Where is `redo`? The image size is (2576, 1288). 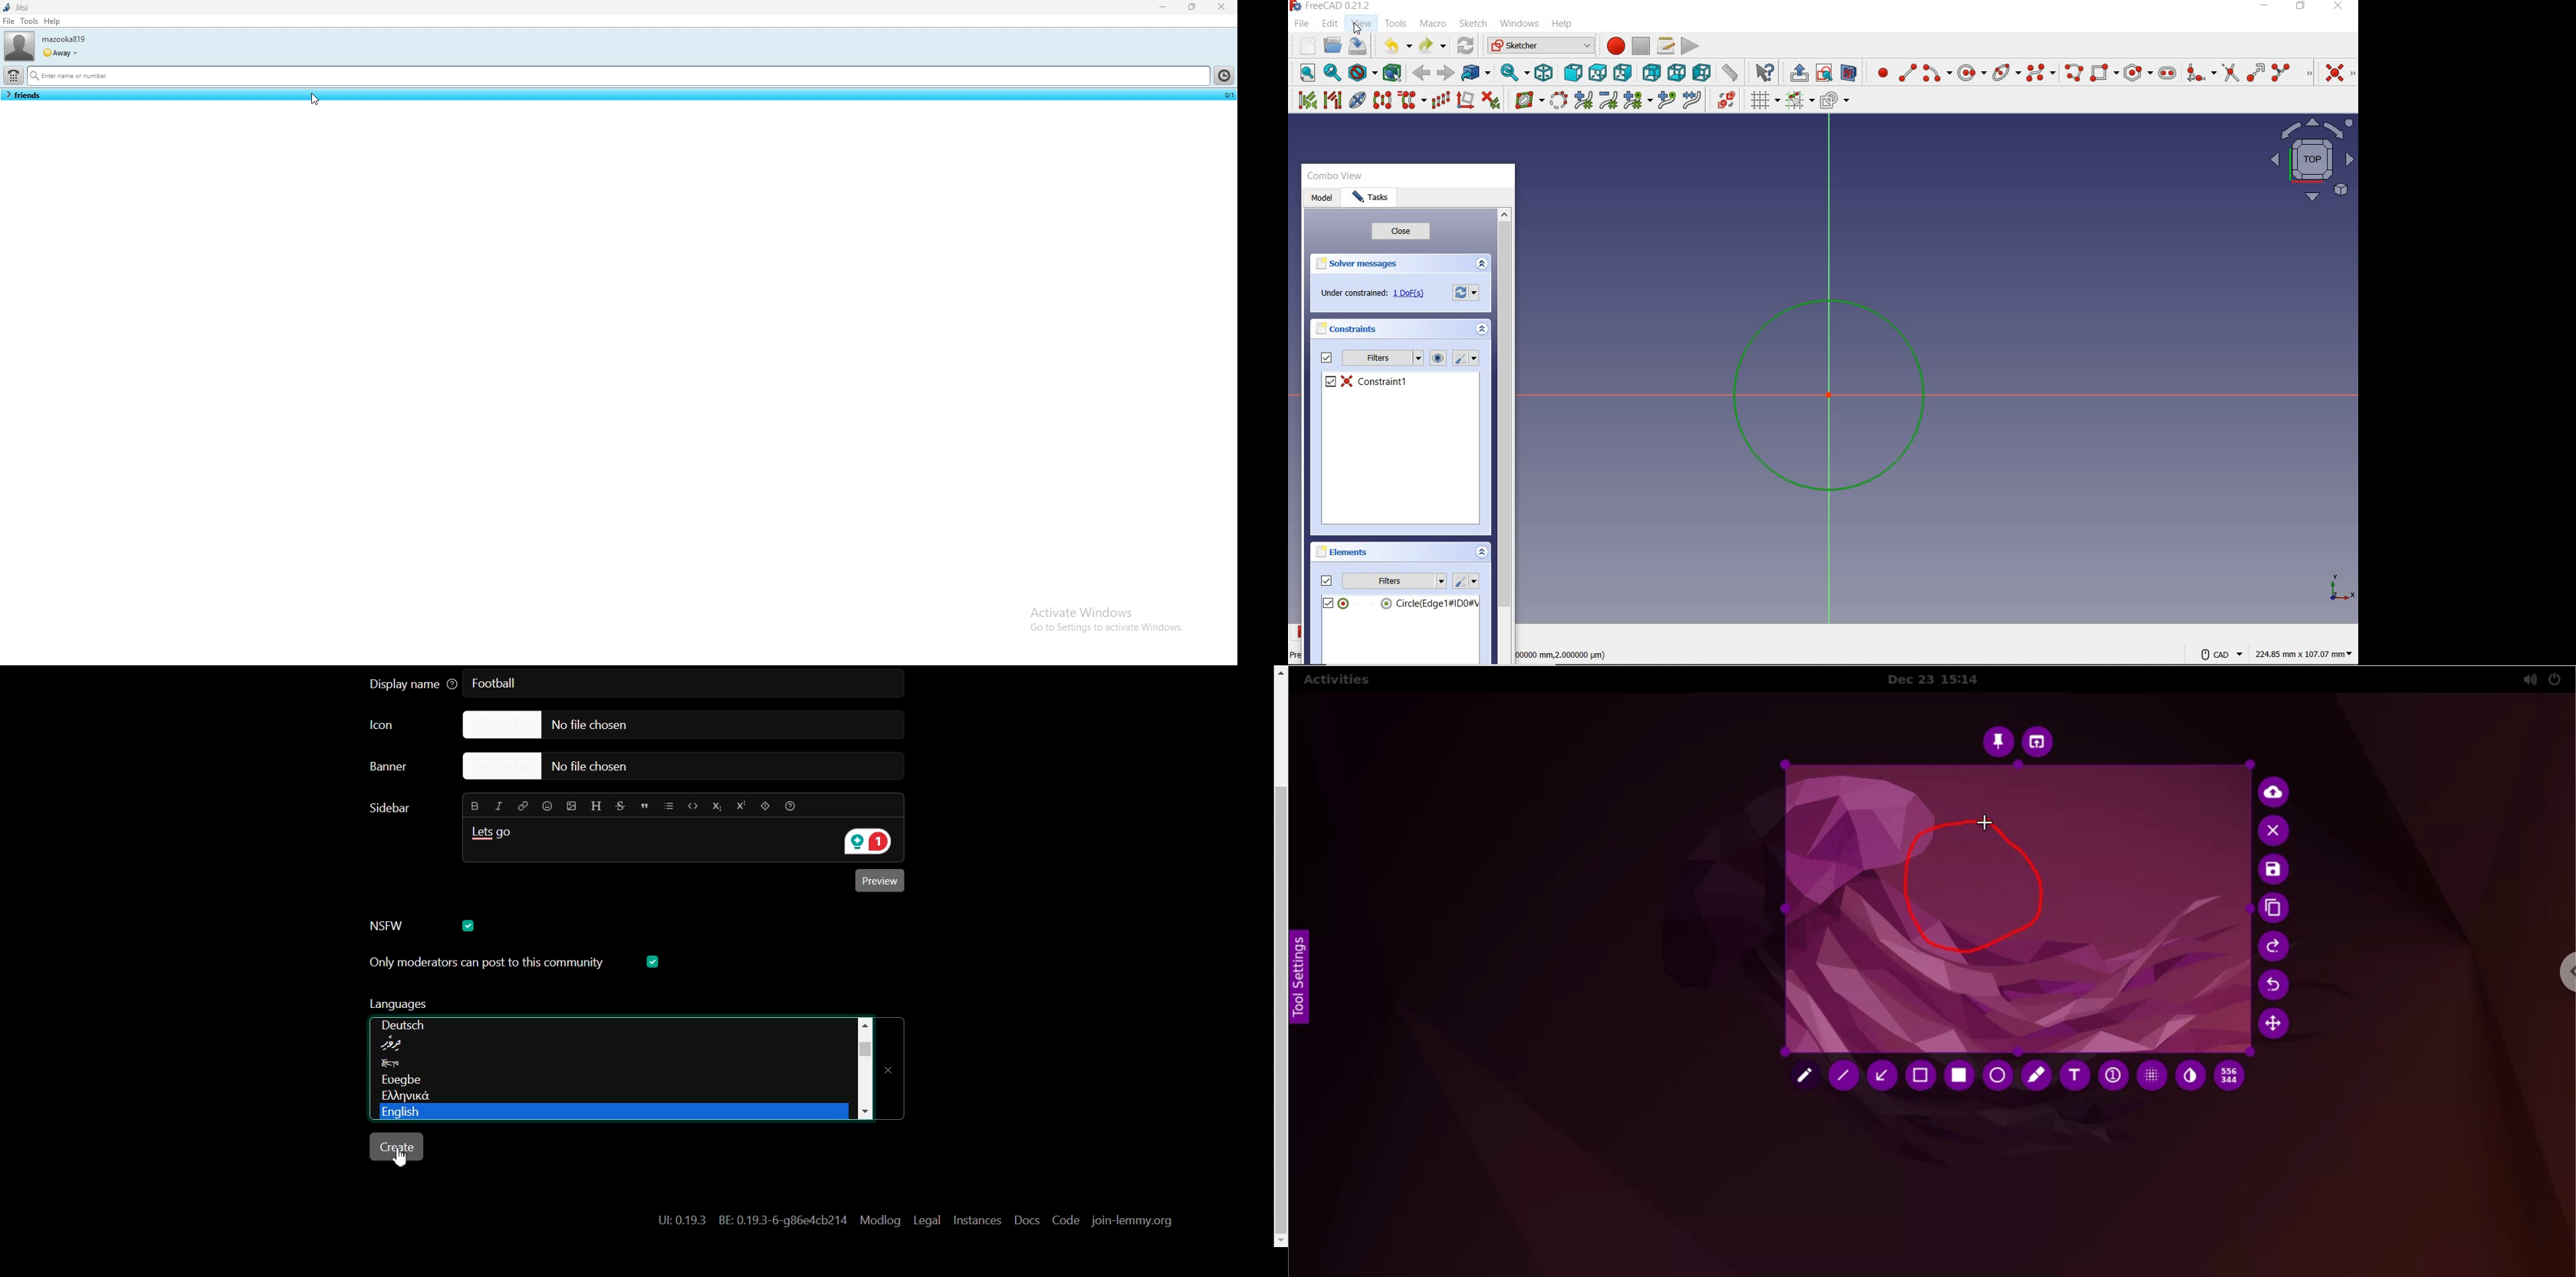
redo is located at coordinates (1432, 46).